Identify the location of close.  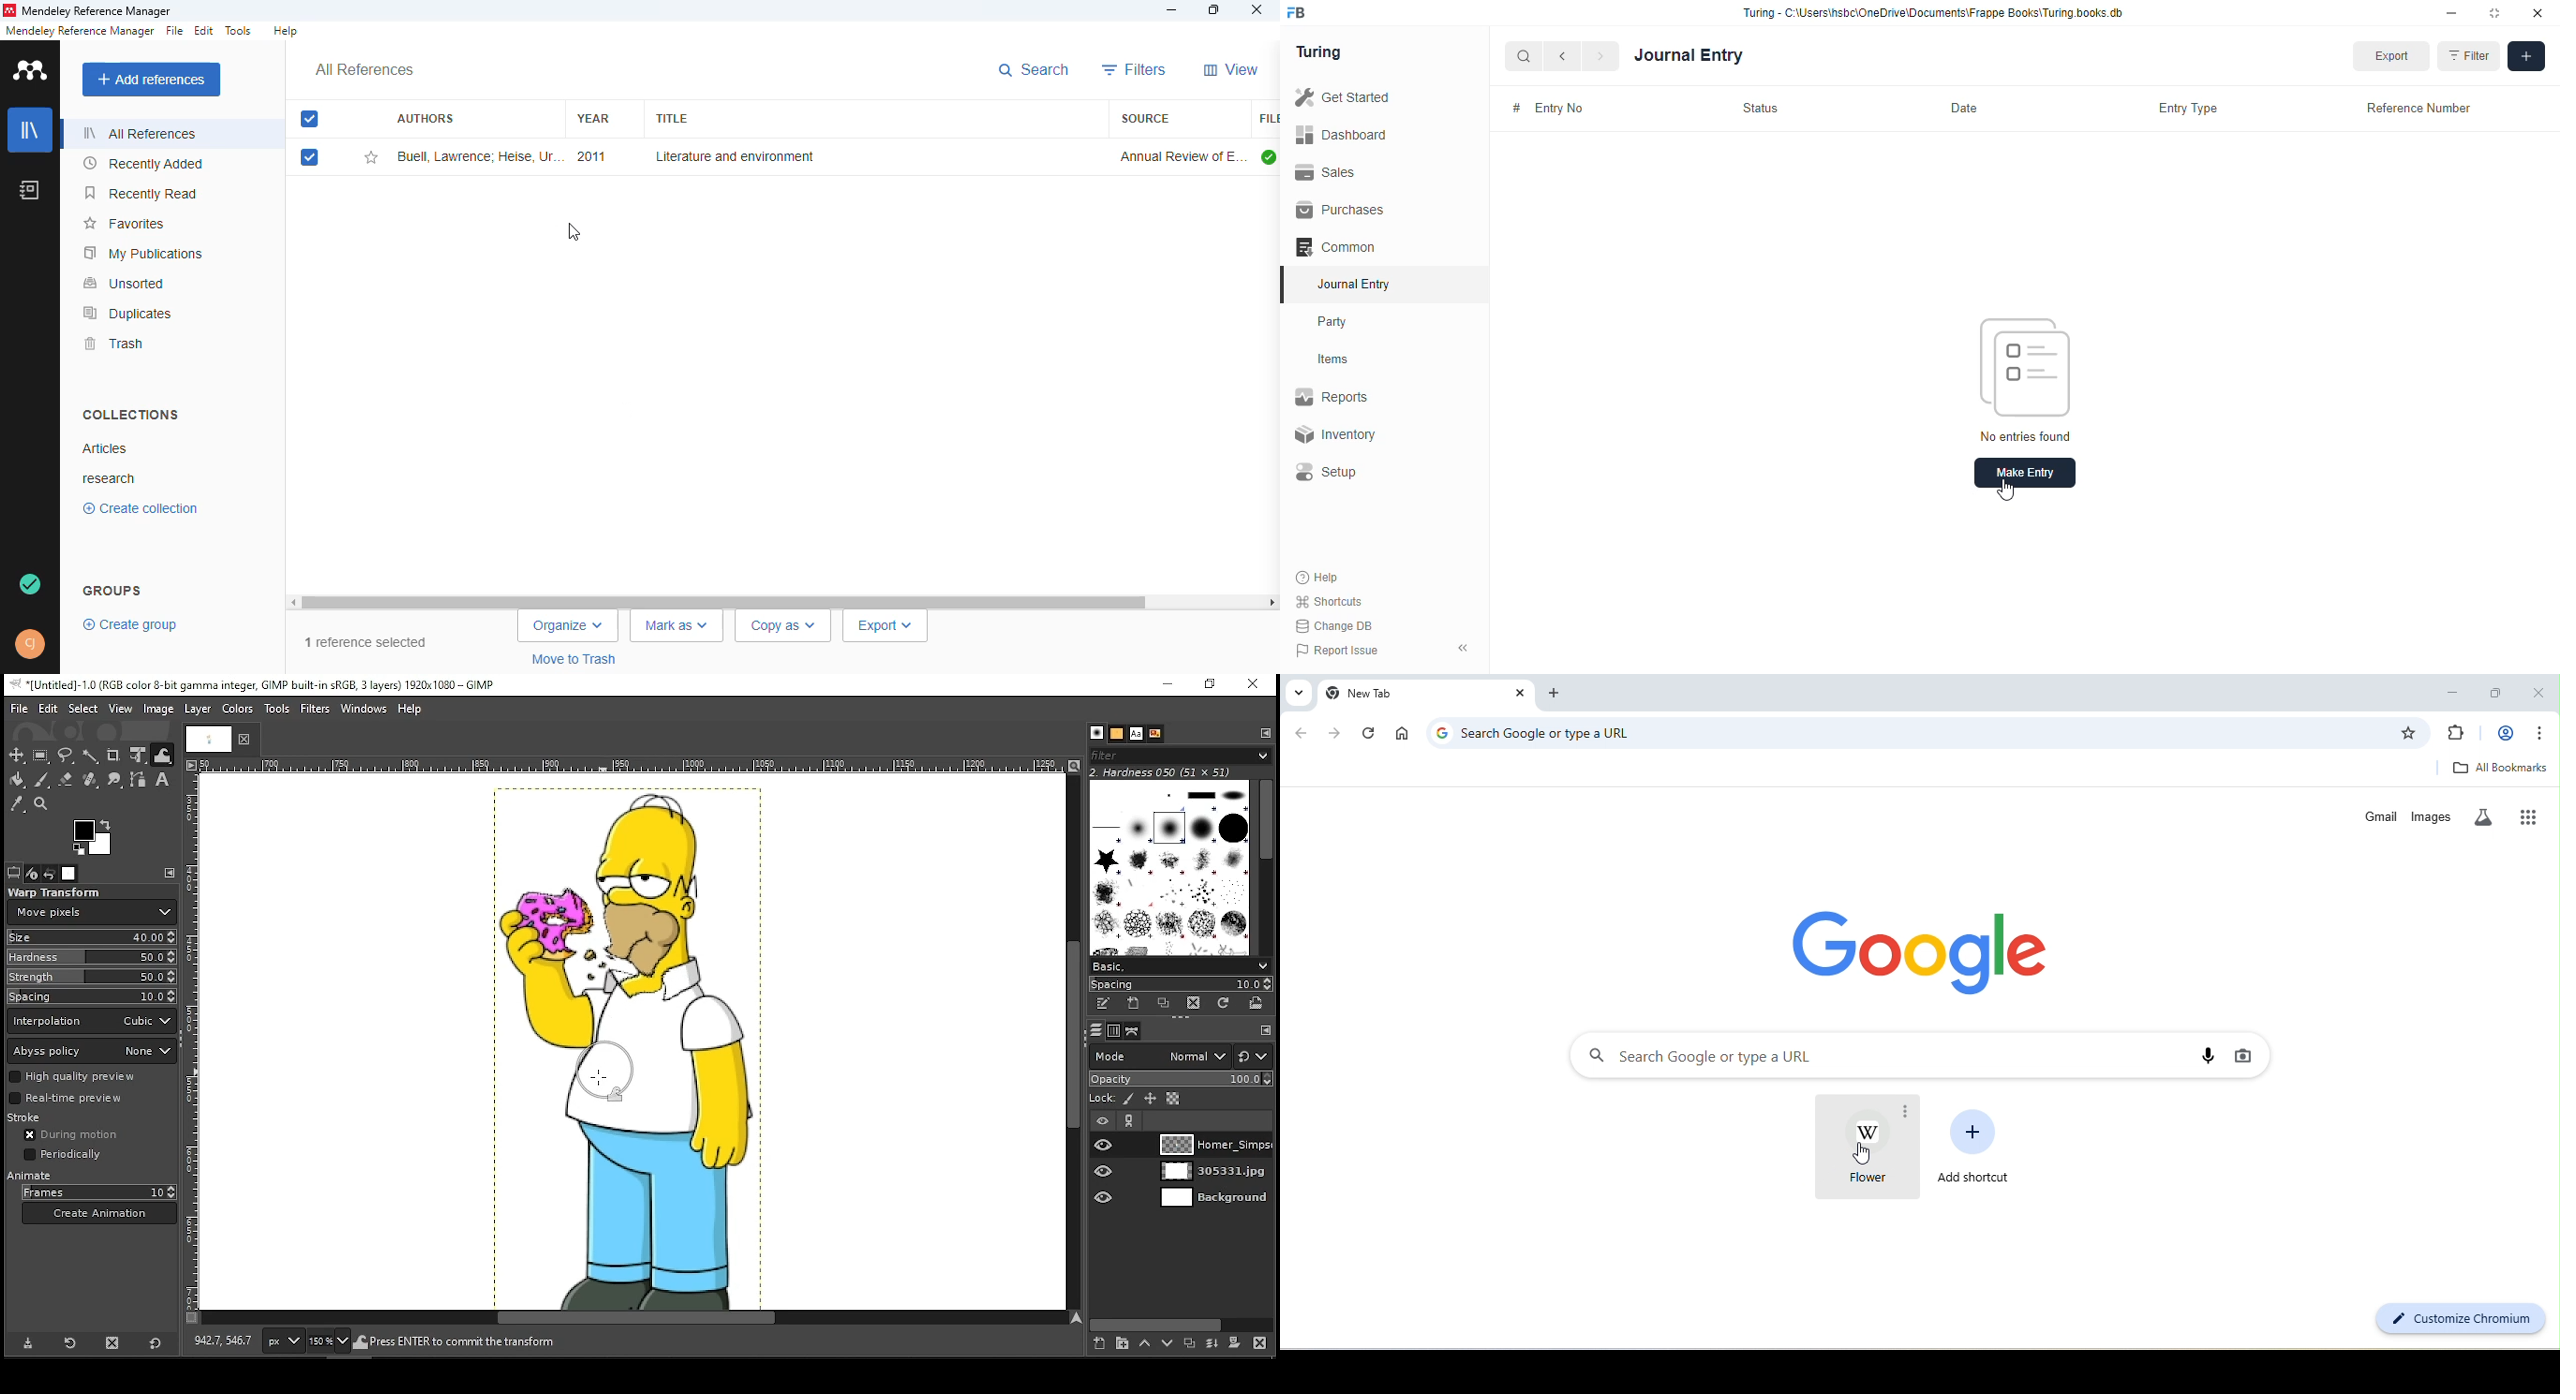
(2540, 690).